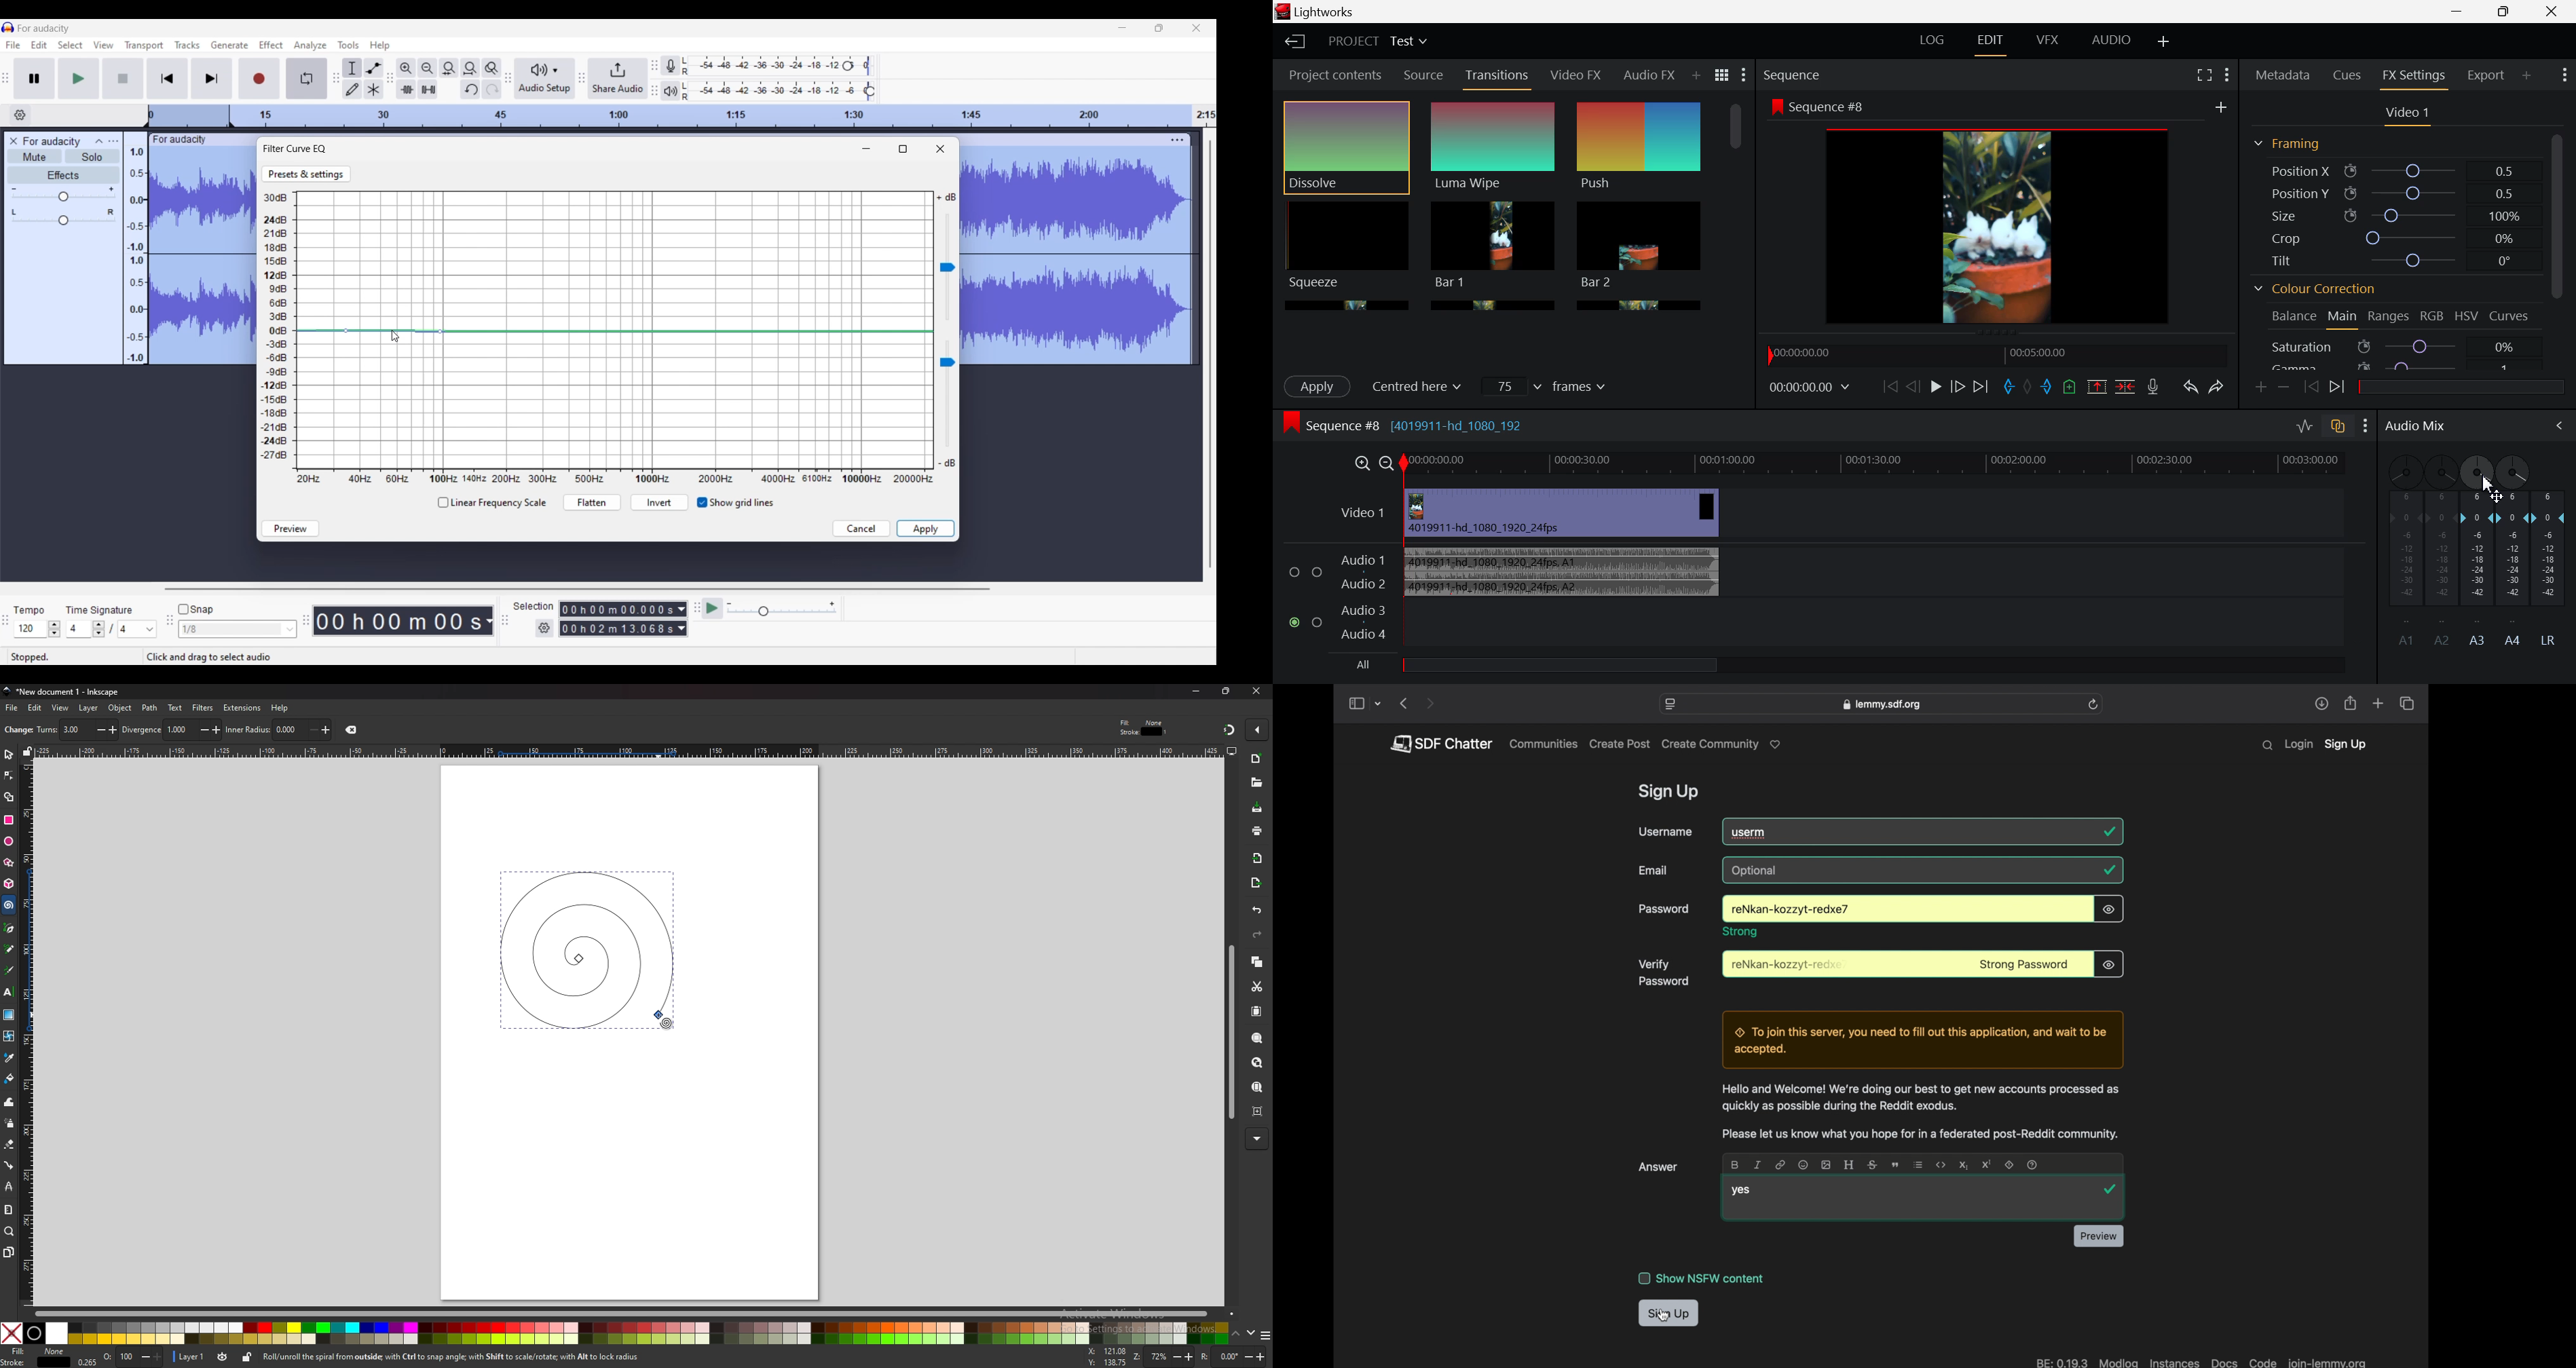  What do you see at coordinates (395, 338) in the screenshot?
I see `Cursor clicking on curve` at bounding box center [395, 338].